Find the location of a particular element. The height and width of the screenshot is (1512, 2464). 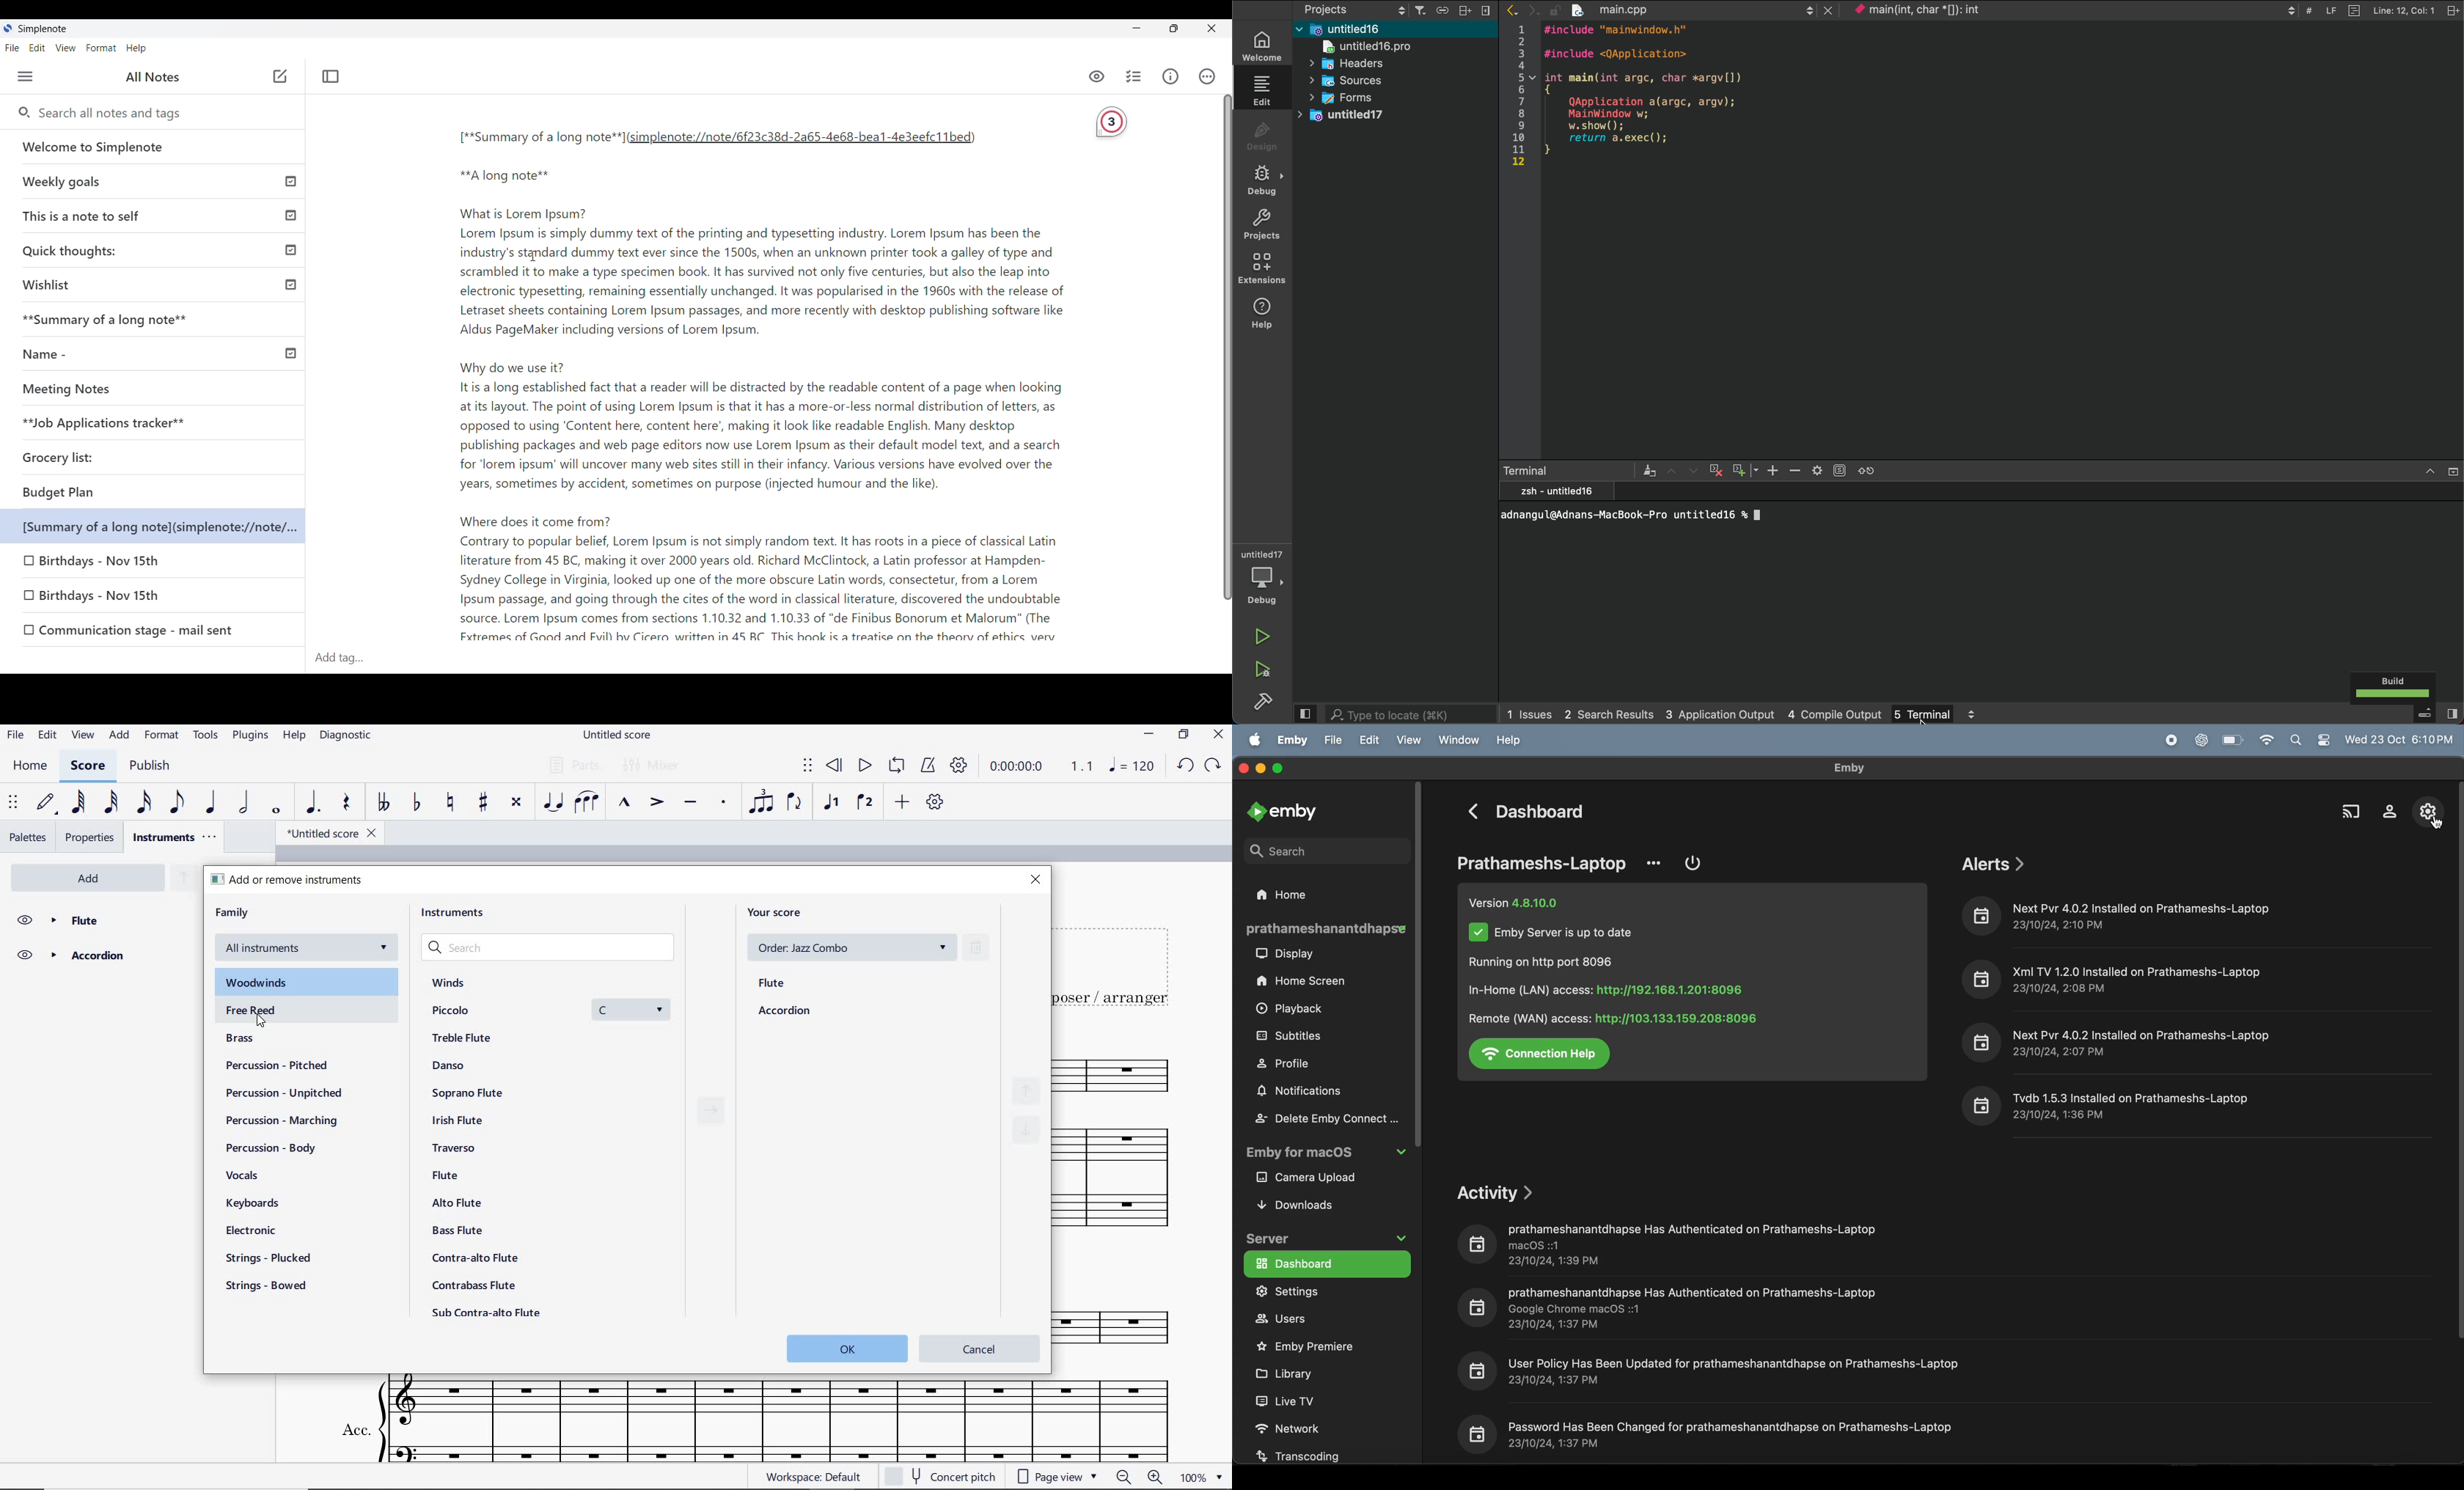

accordion is located at coordinates (785, 1012).